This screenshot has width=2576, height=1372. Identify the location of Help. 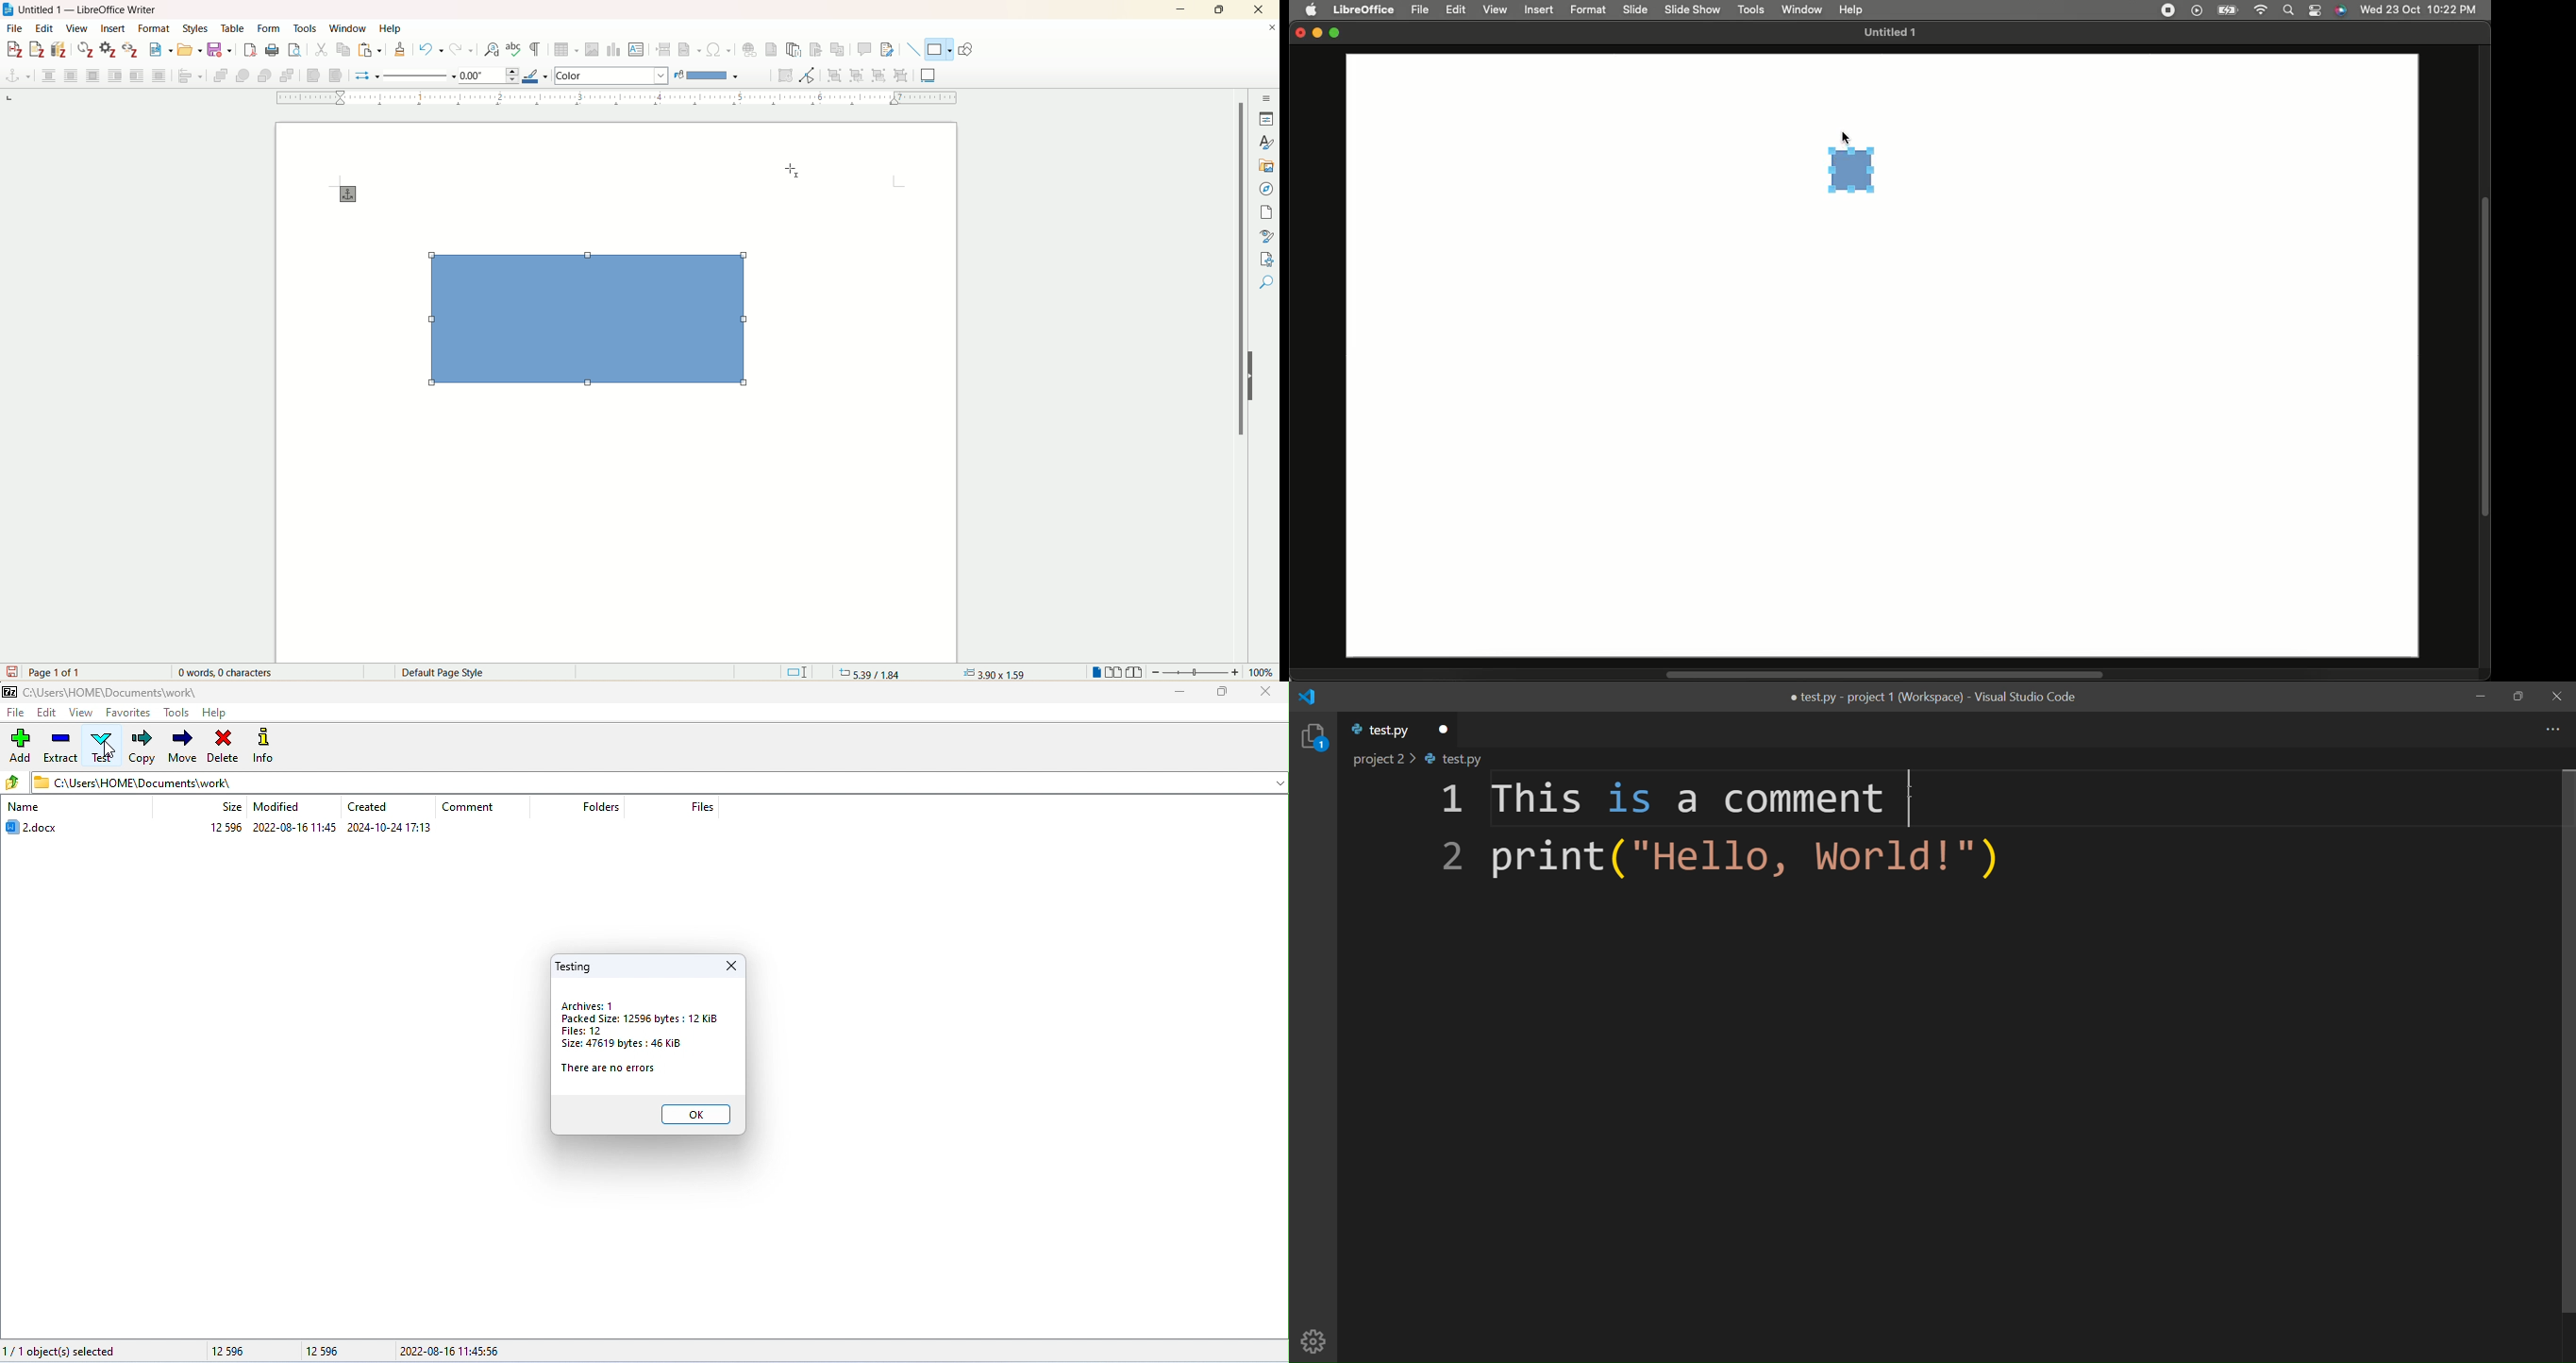
(1851, 8).